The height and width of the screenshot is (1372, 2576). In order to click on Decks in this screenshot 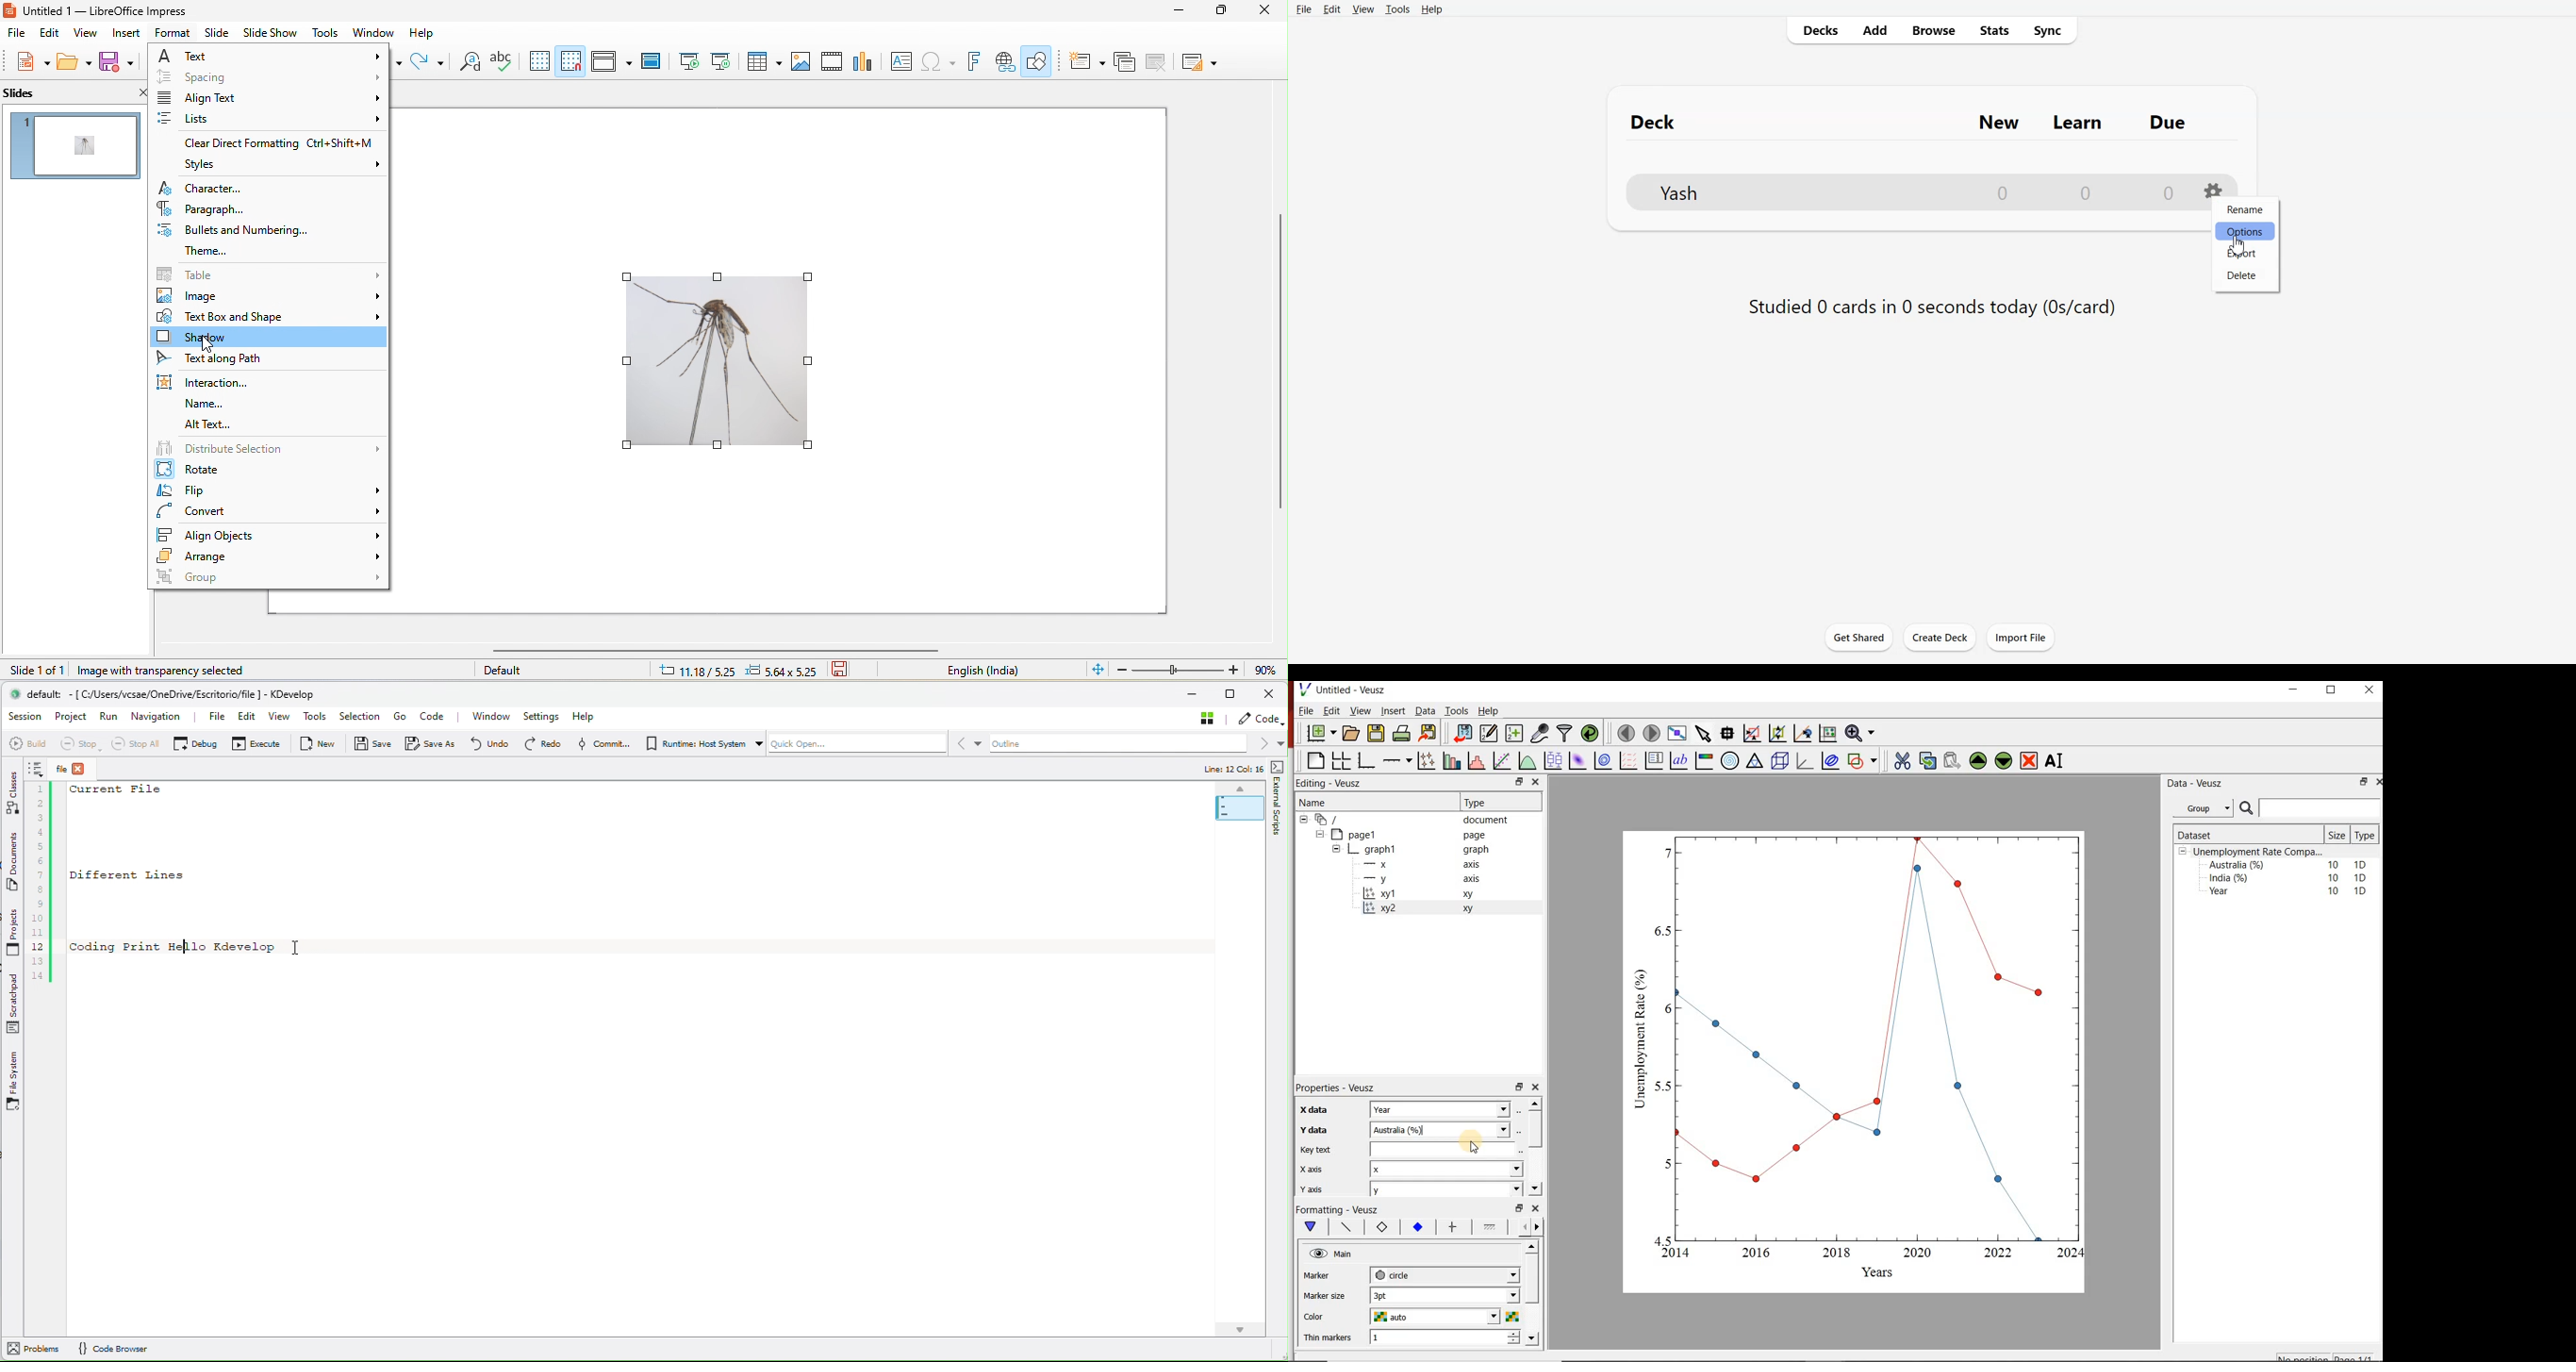, I will do `click(1817, 31)`.